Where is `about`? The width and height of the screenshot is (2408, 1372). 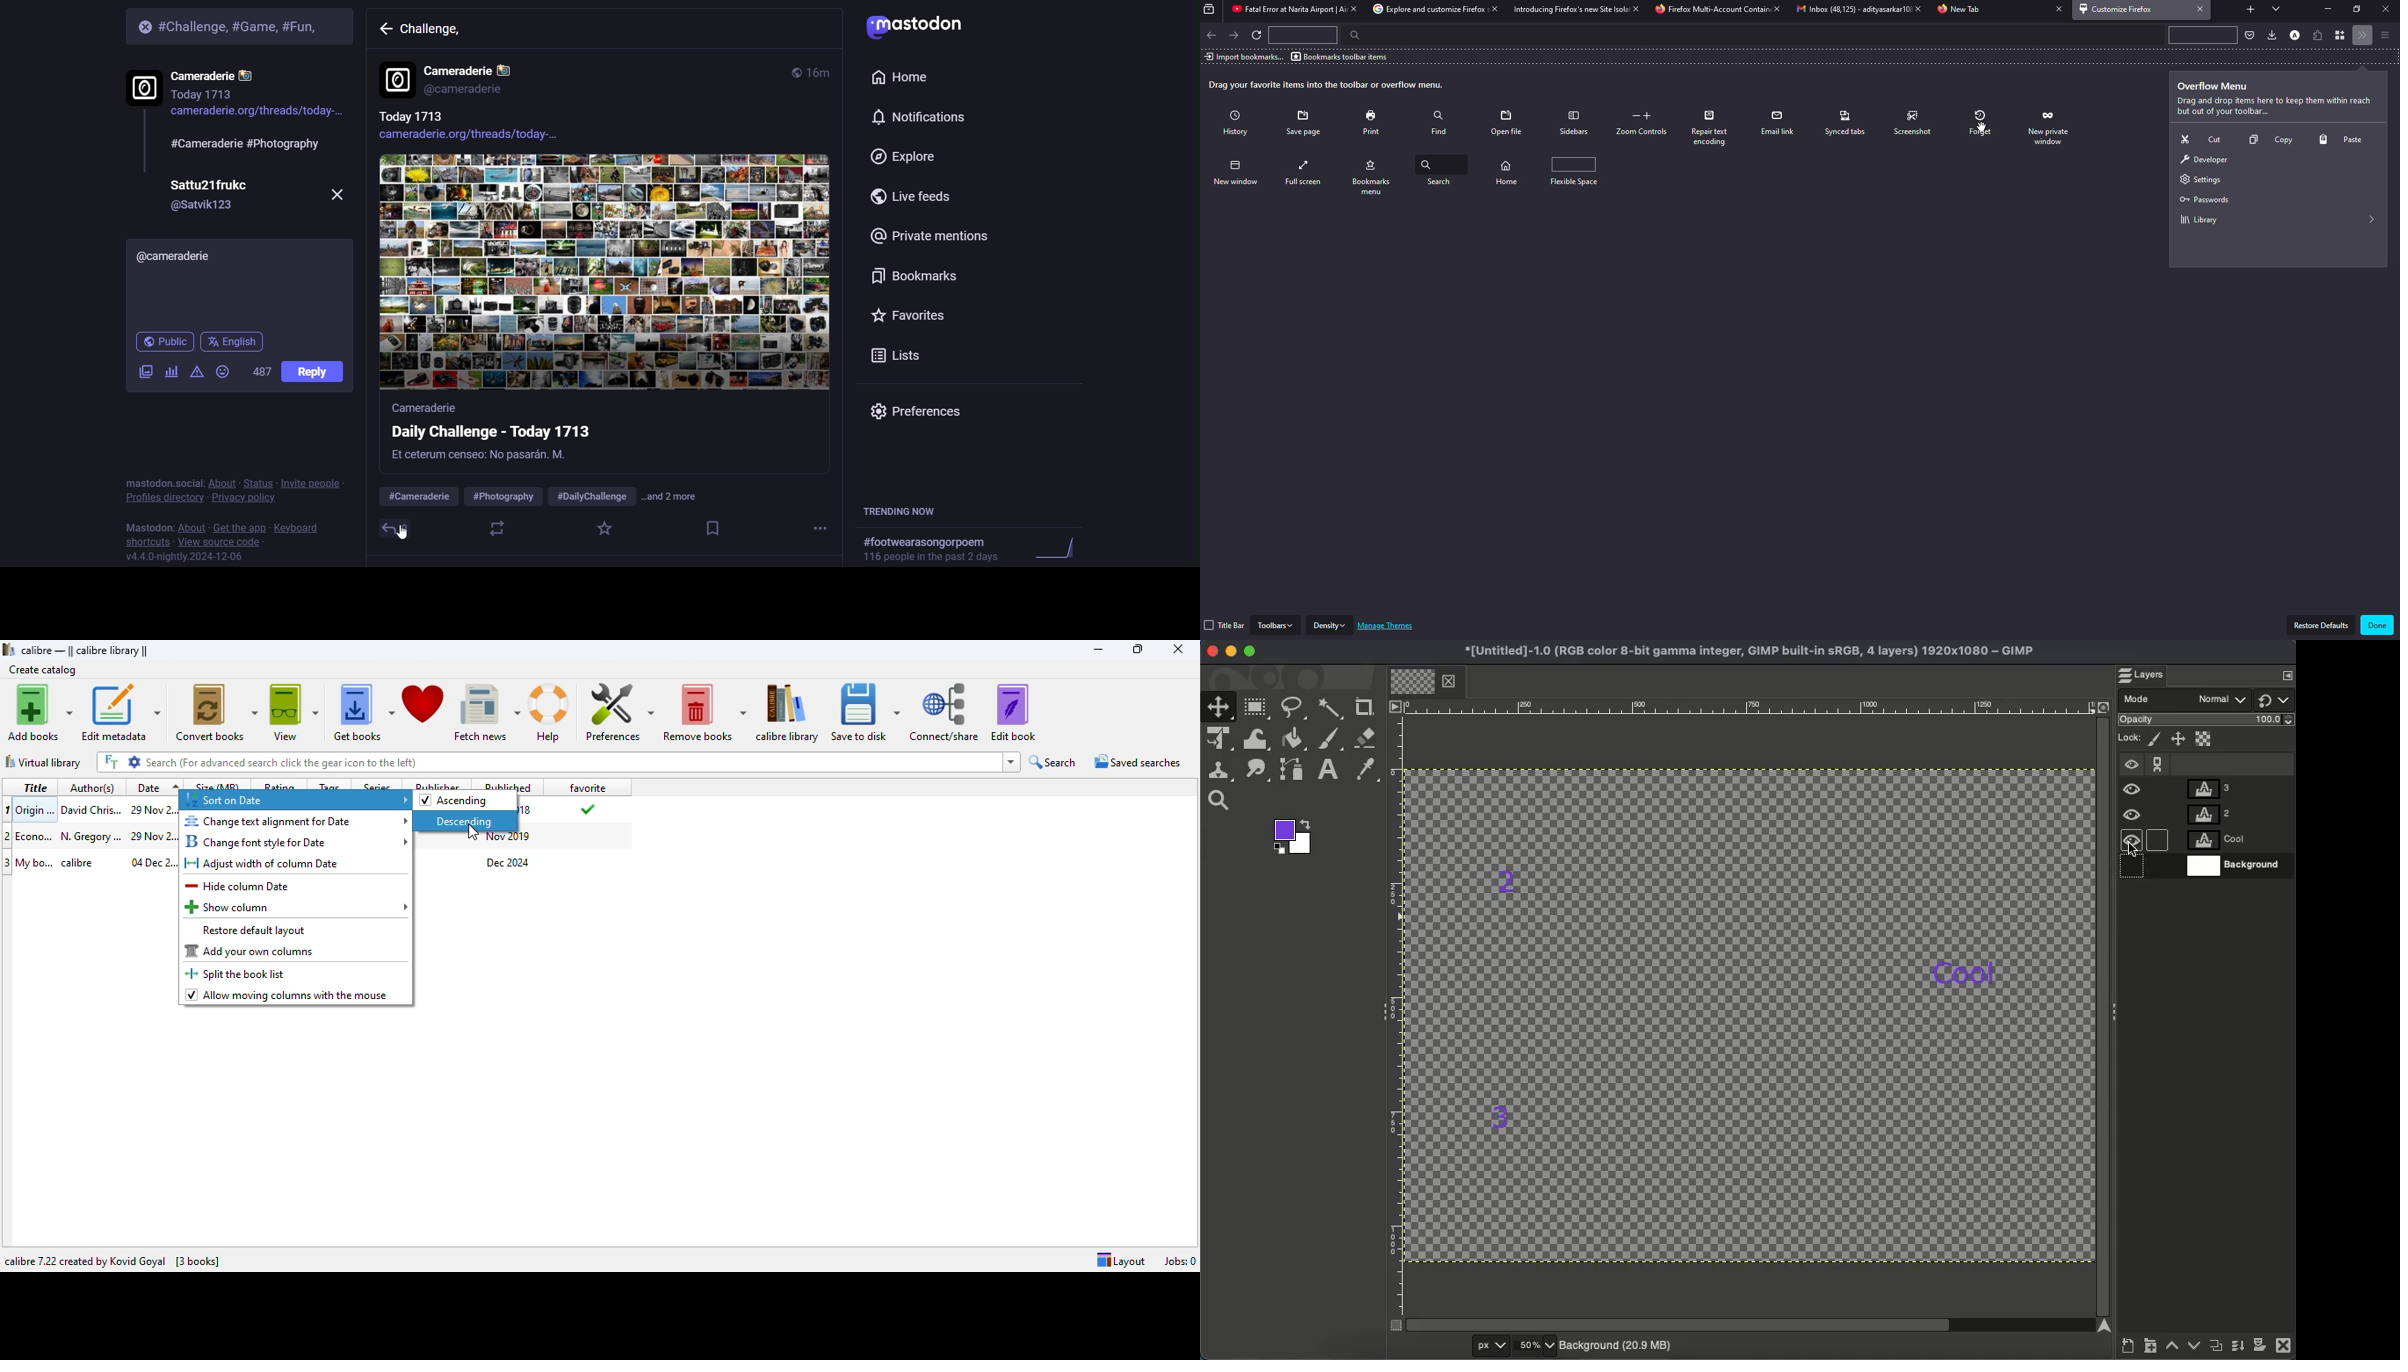
about is located at coordinates (221, 482).